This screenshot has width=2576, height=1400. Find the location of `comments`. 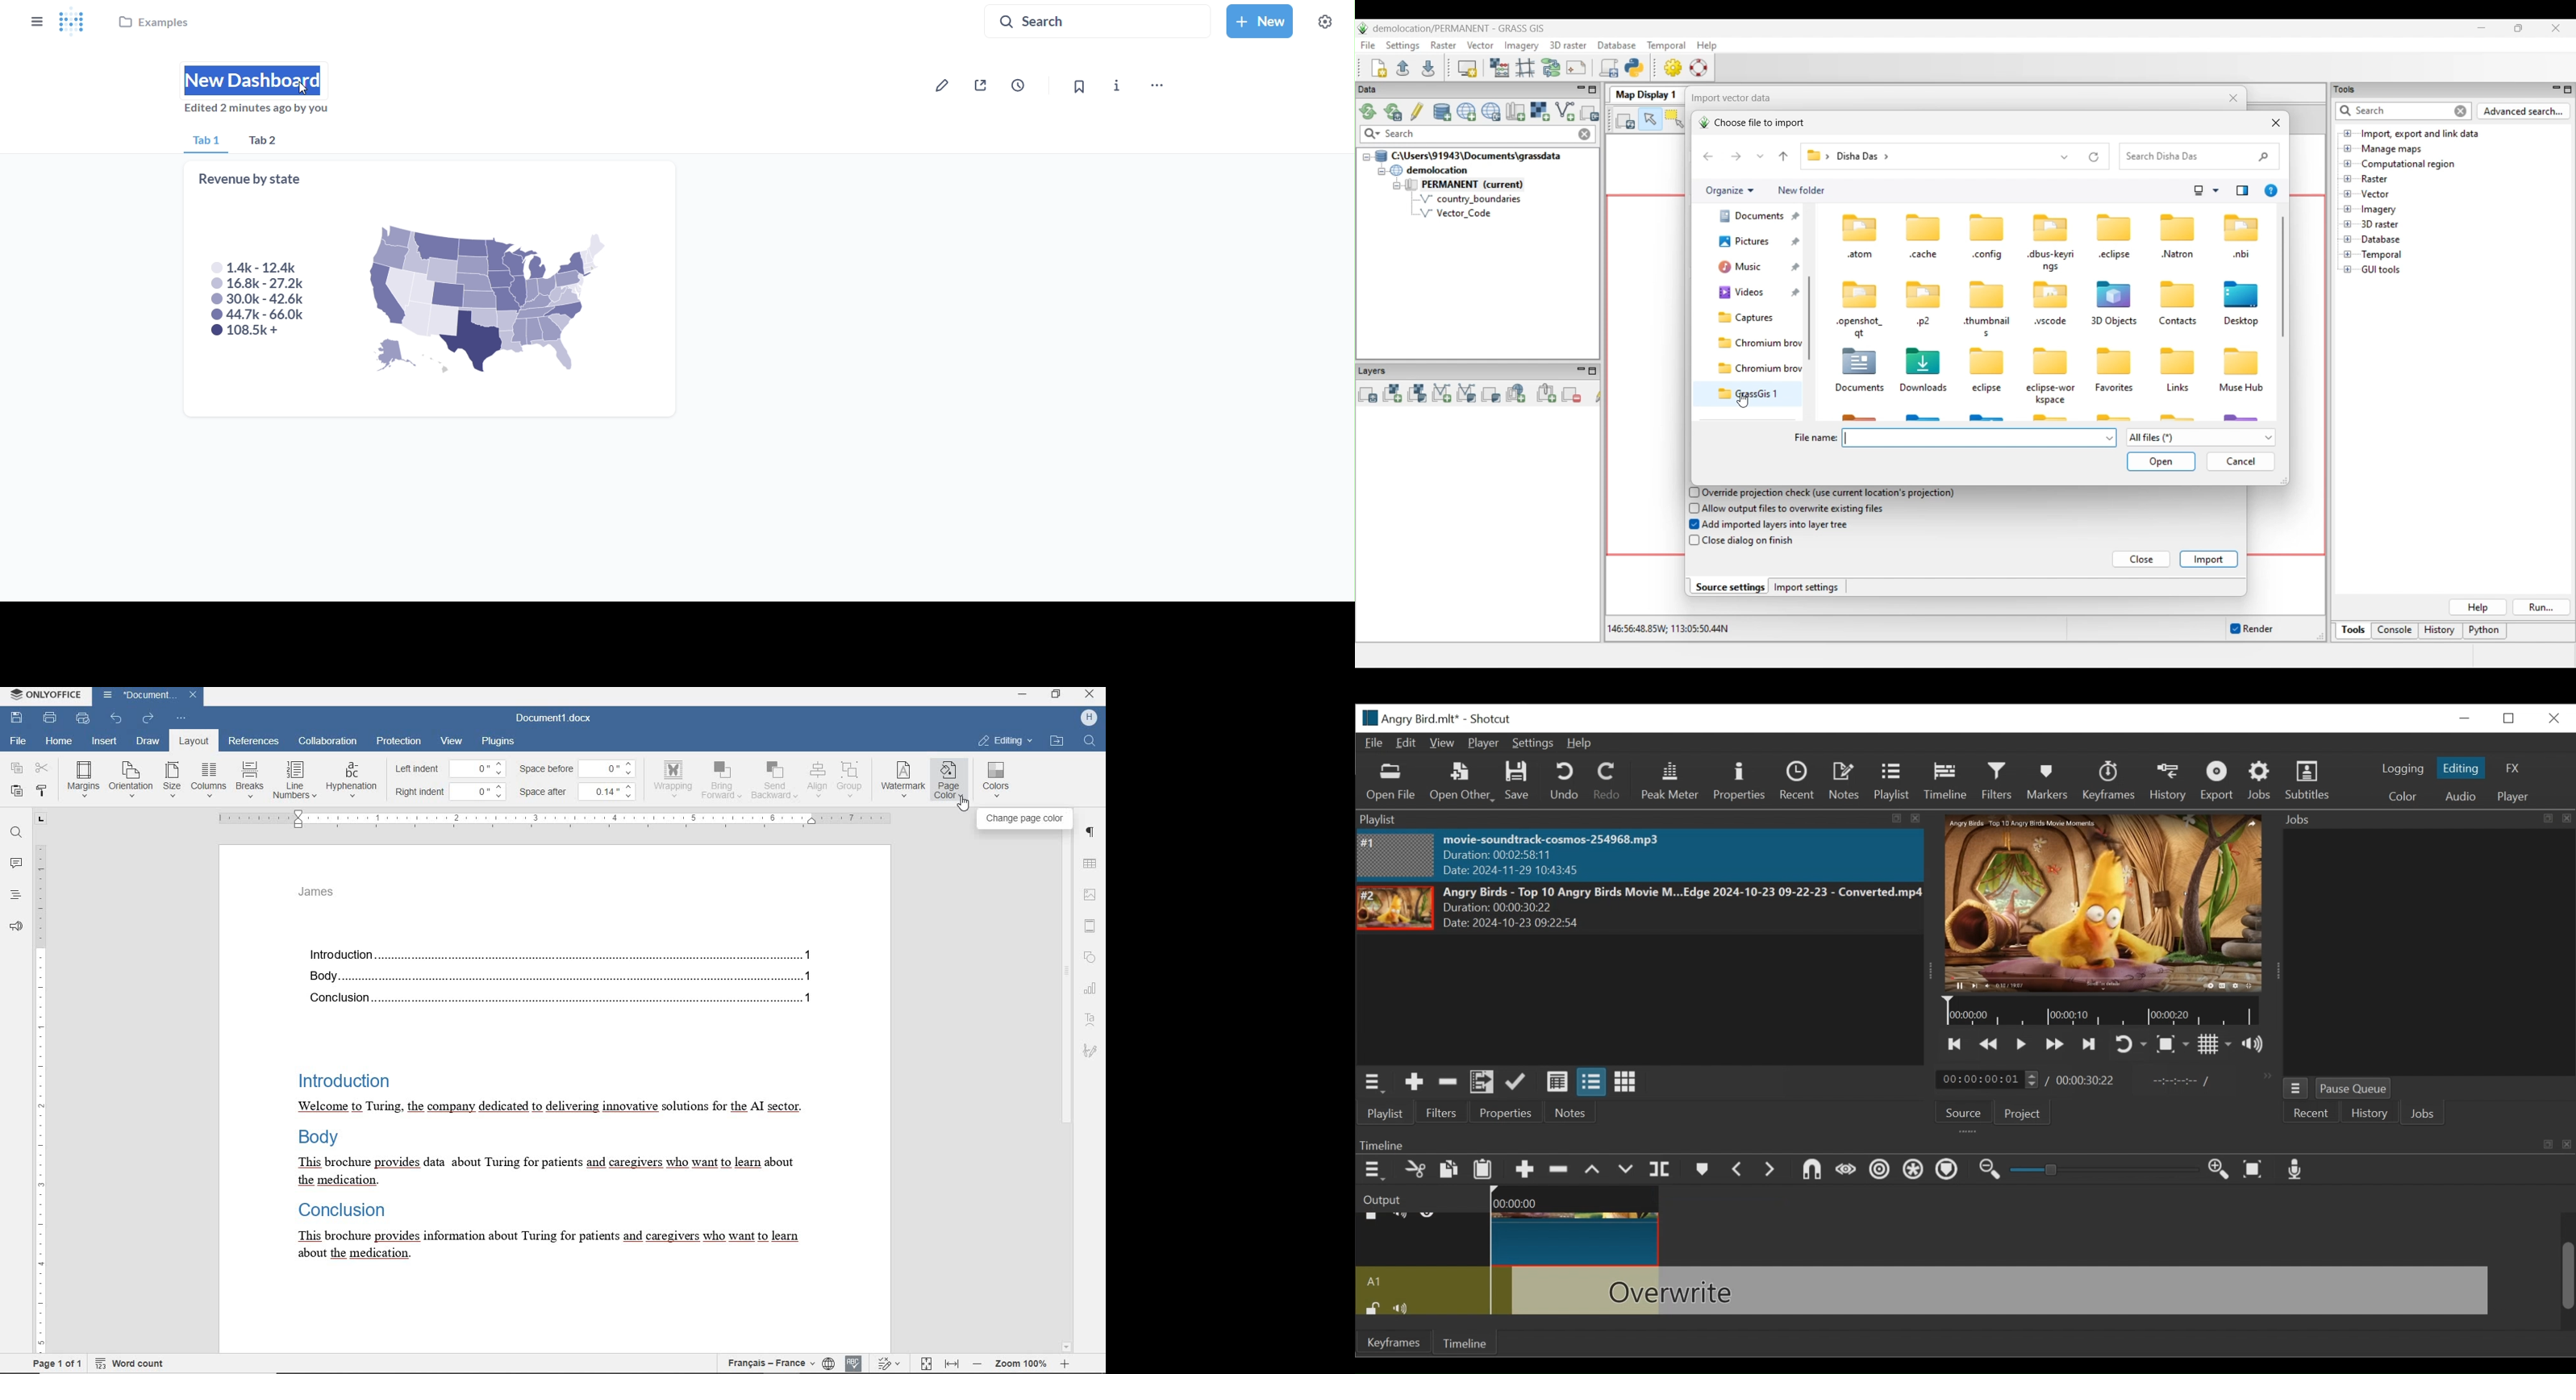

comments is located at coordinates (16, 863).